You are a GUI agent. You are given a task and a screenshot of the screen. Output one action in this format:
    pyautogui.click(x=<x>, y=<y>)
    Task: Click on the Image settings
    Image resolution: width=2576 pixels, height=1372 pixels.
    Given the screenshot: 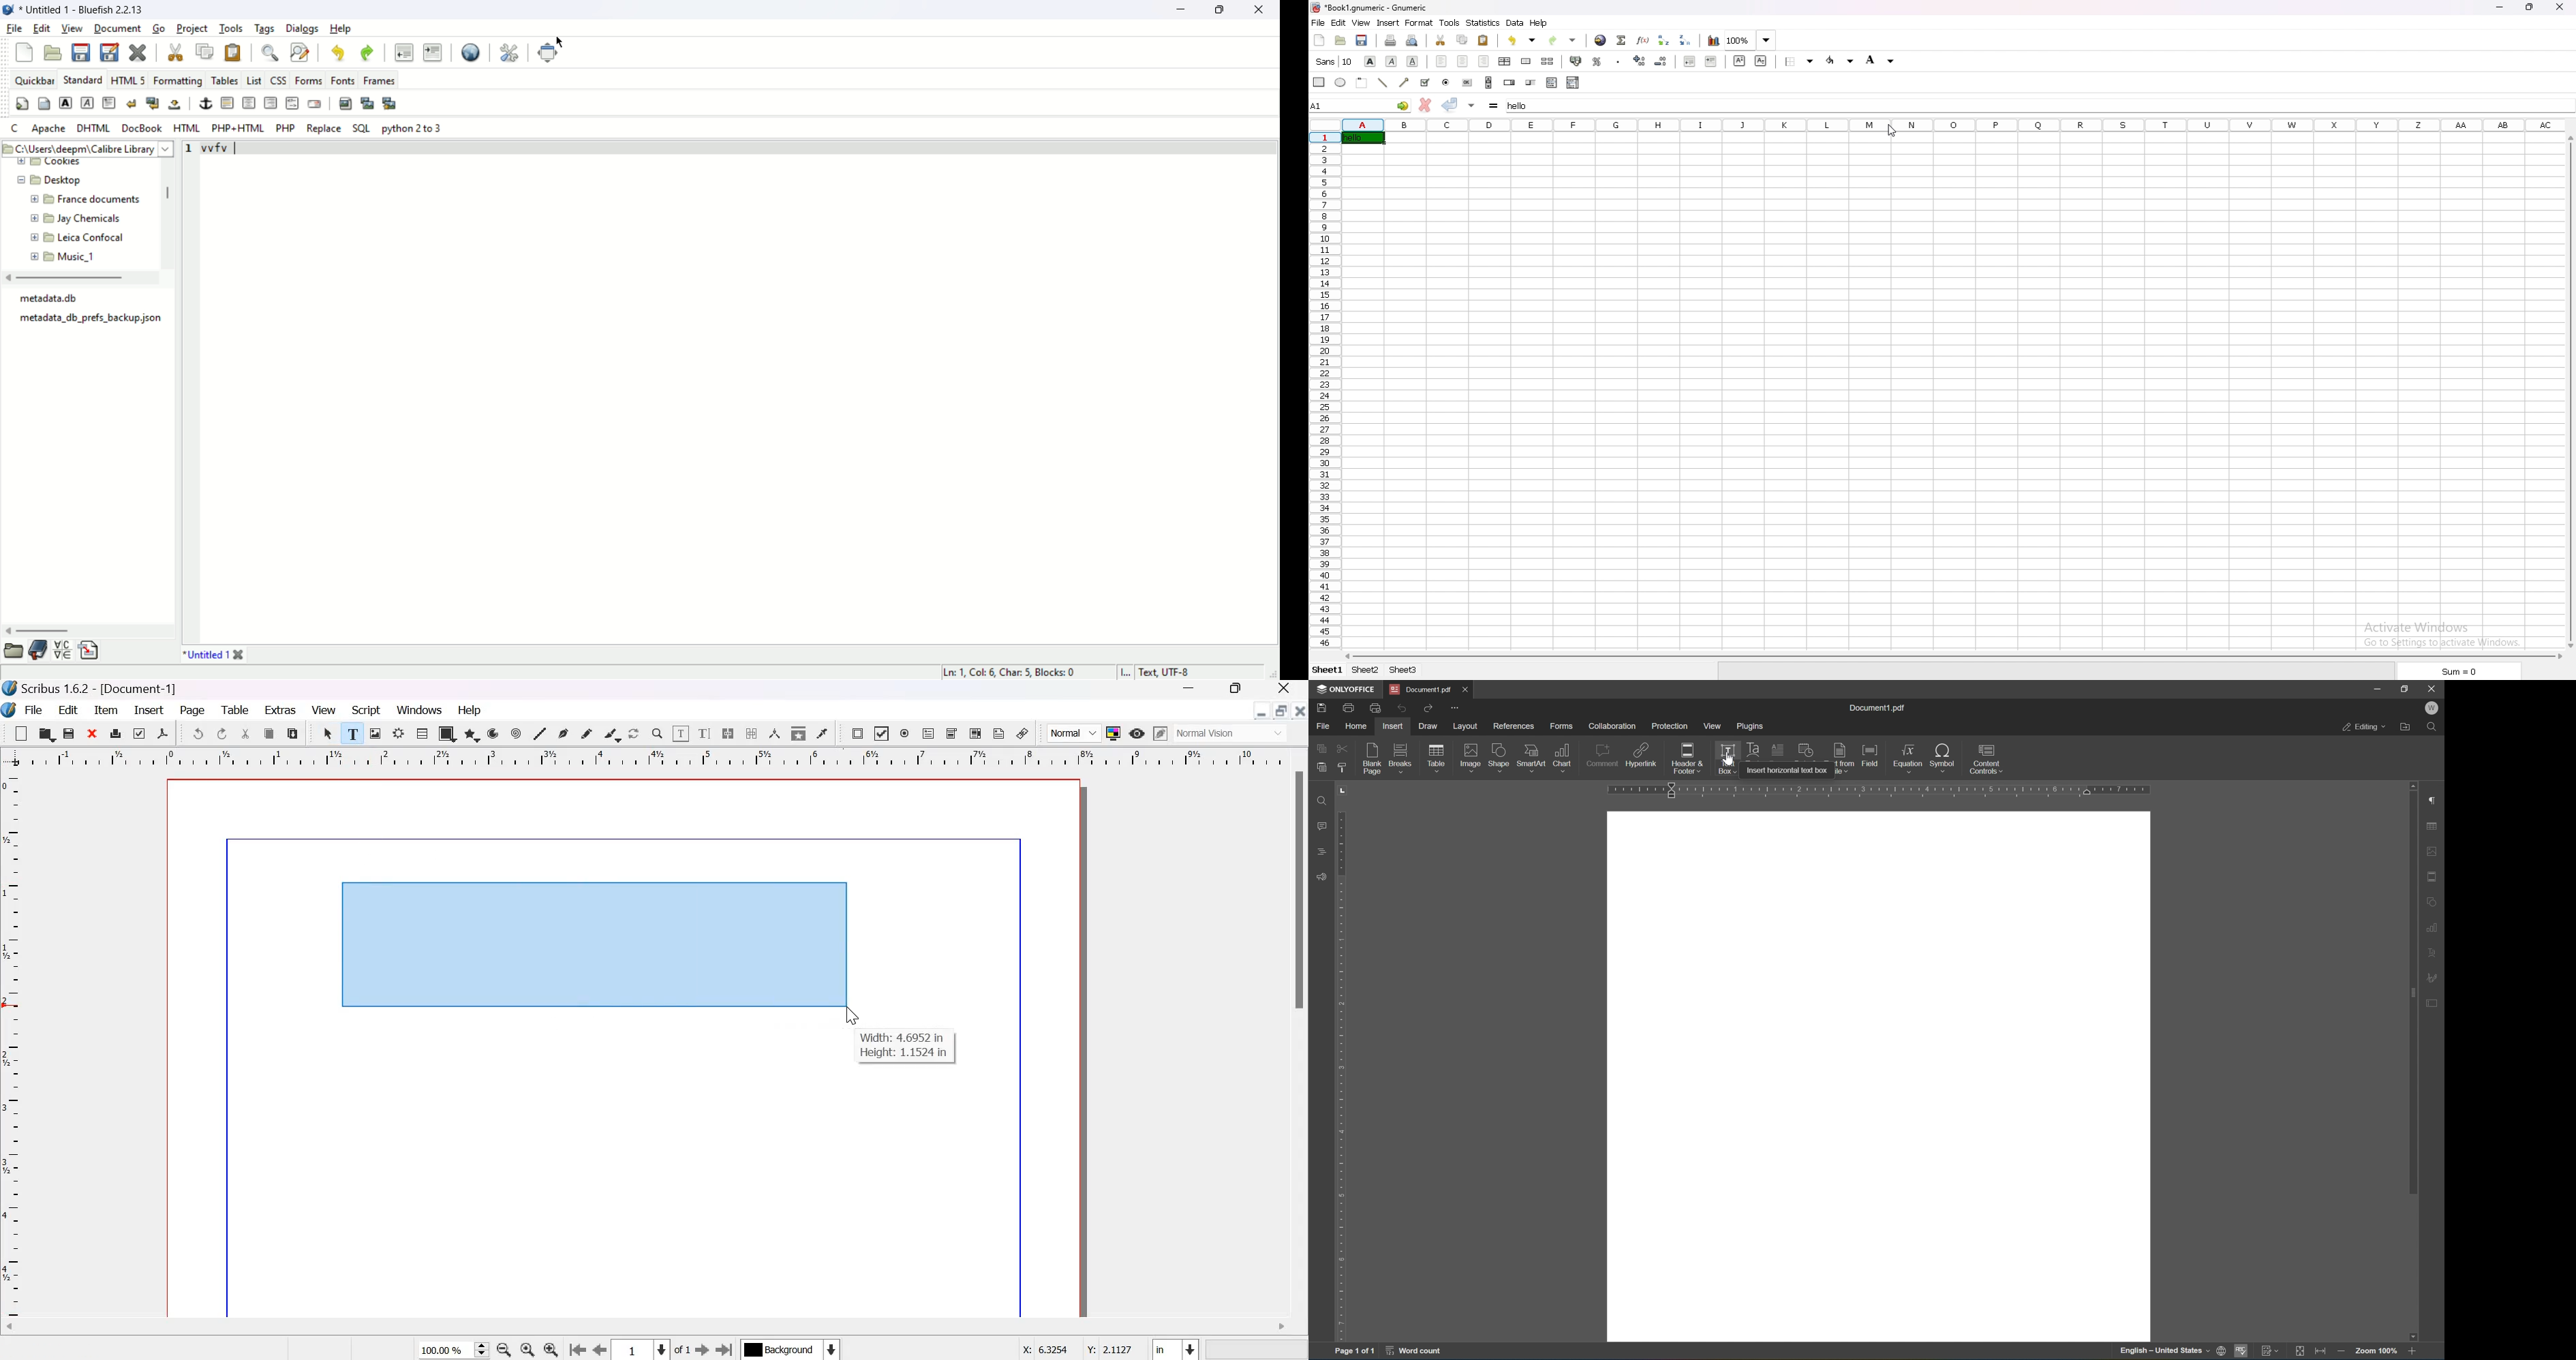 What is the action you would take?
    pyautogui.click(x=2437, y=850)
    